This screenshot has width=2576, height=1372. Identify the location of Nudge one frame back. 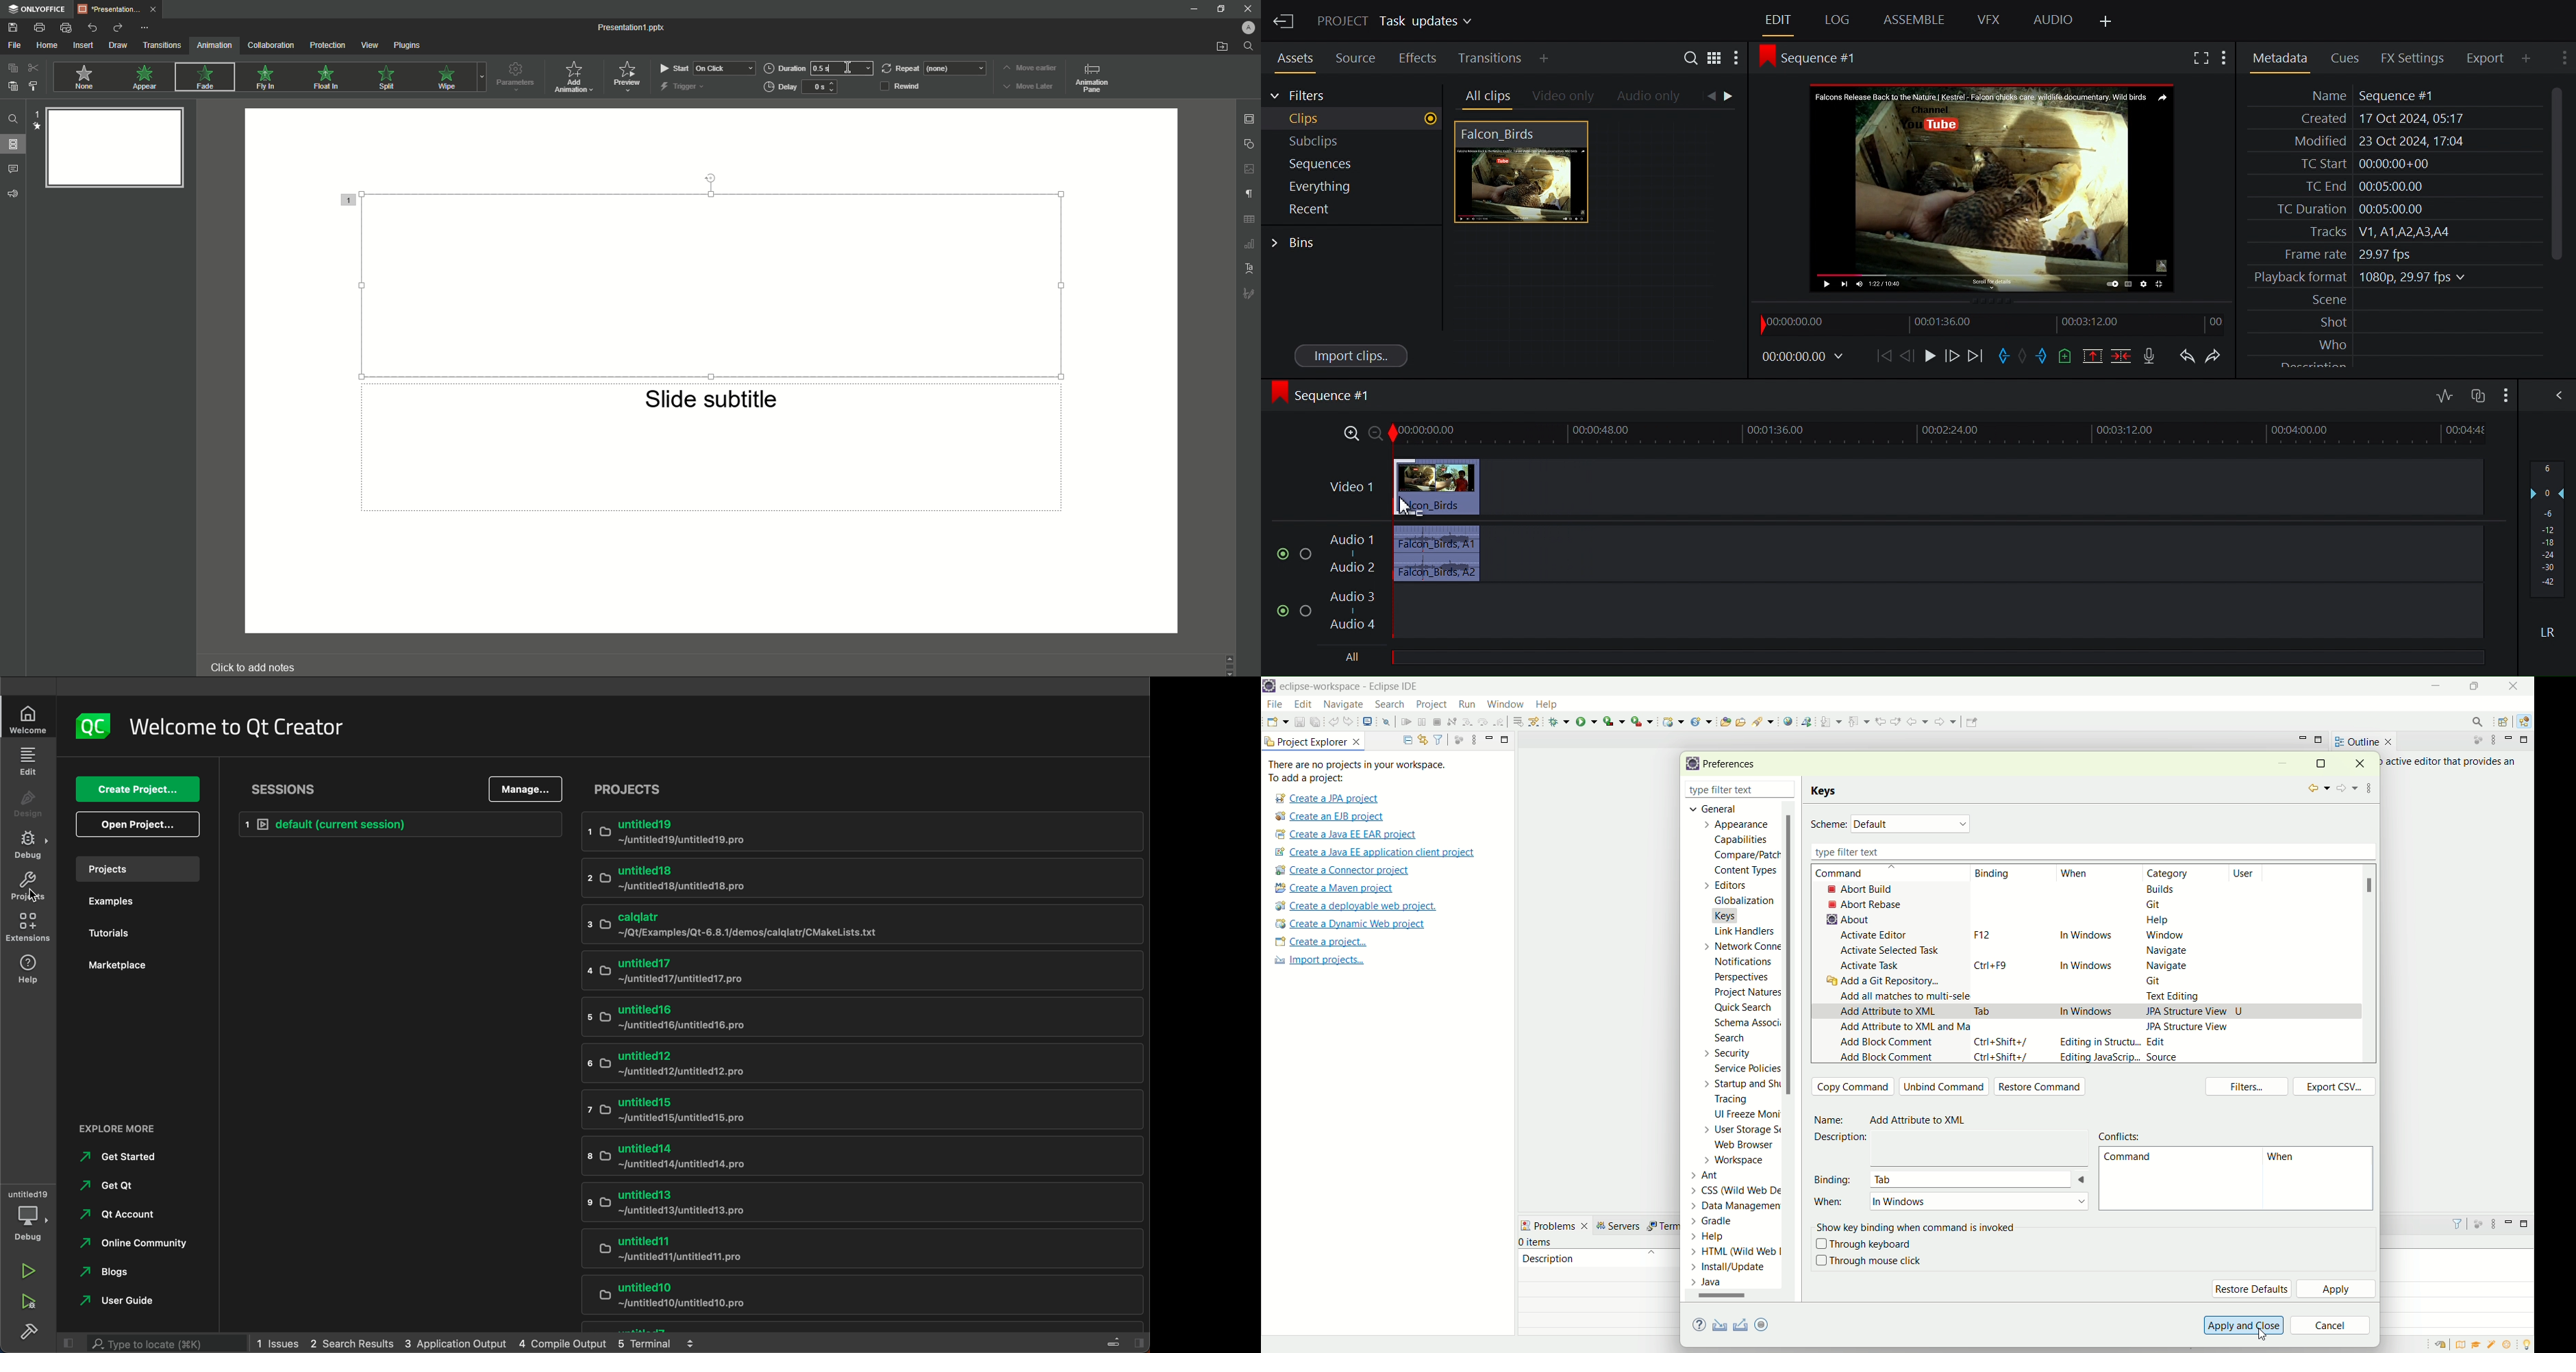
(1955, 357).